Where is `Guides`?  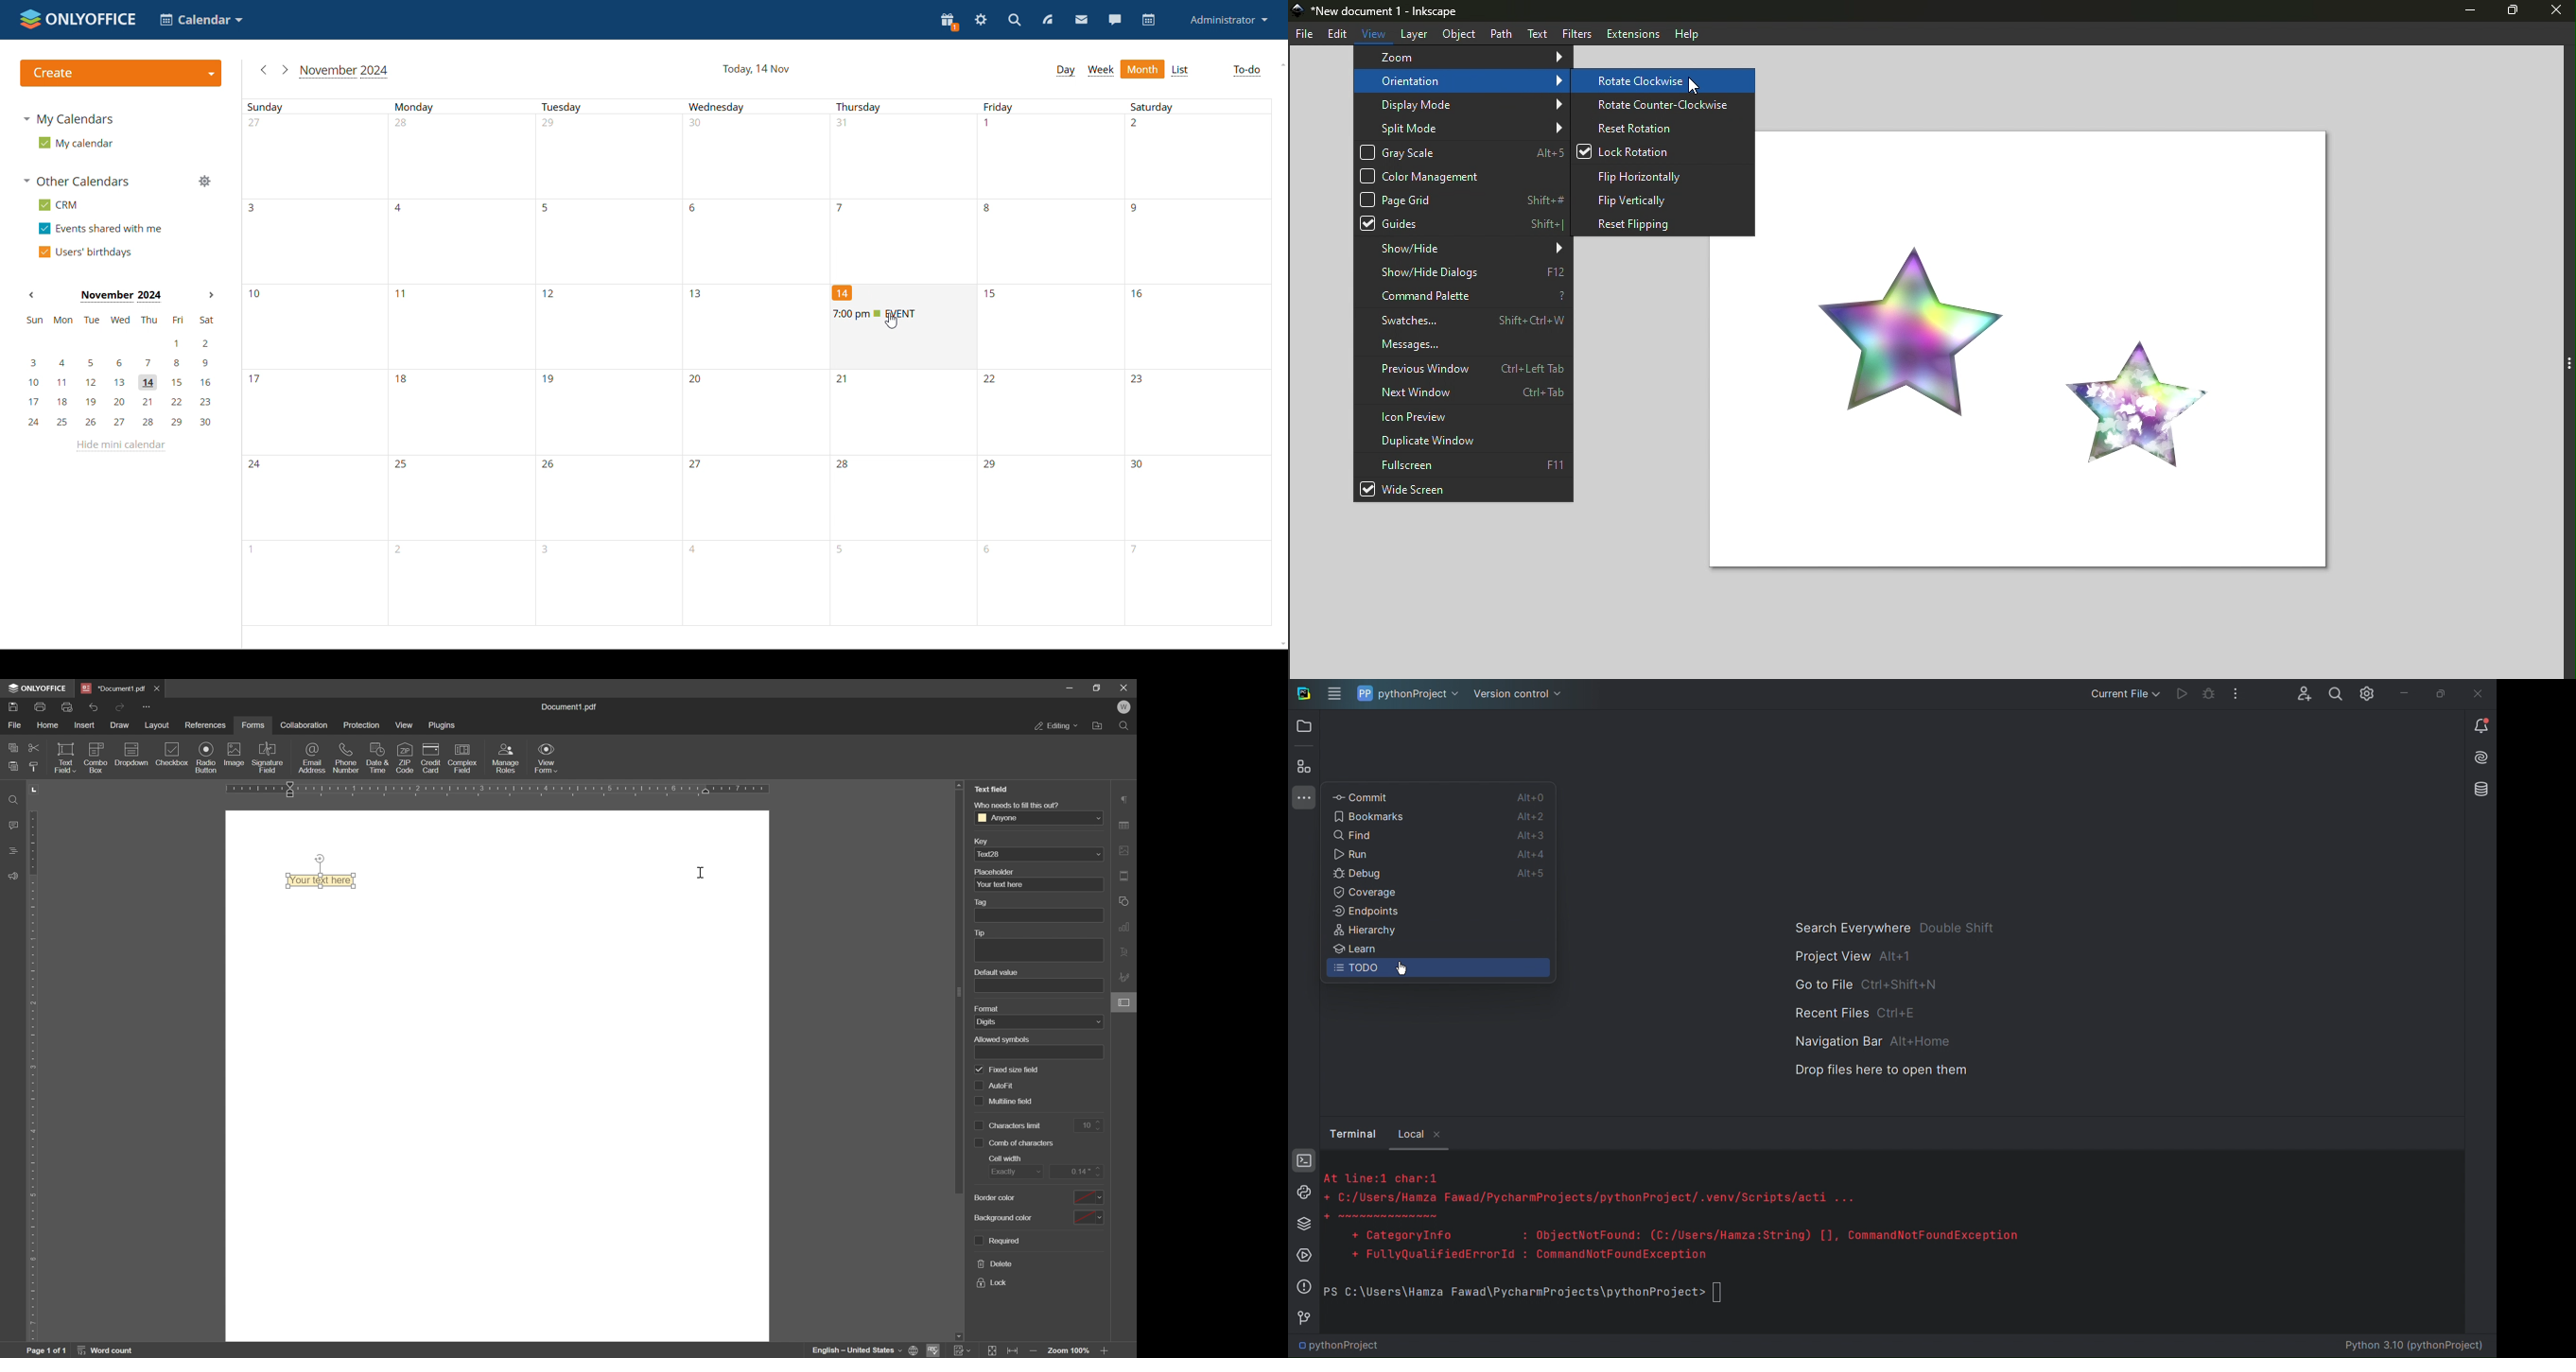
Guides is located at coordinates (1462, 223).